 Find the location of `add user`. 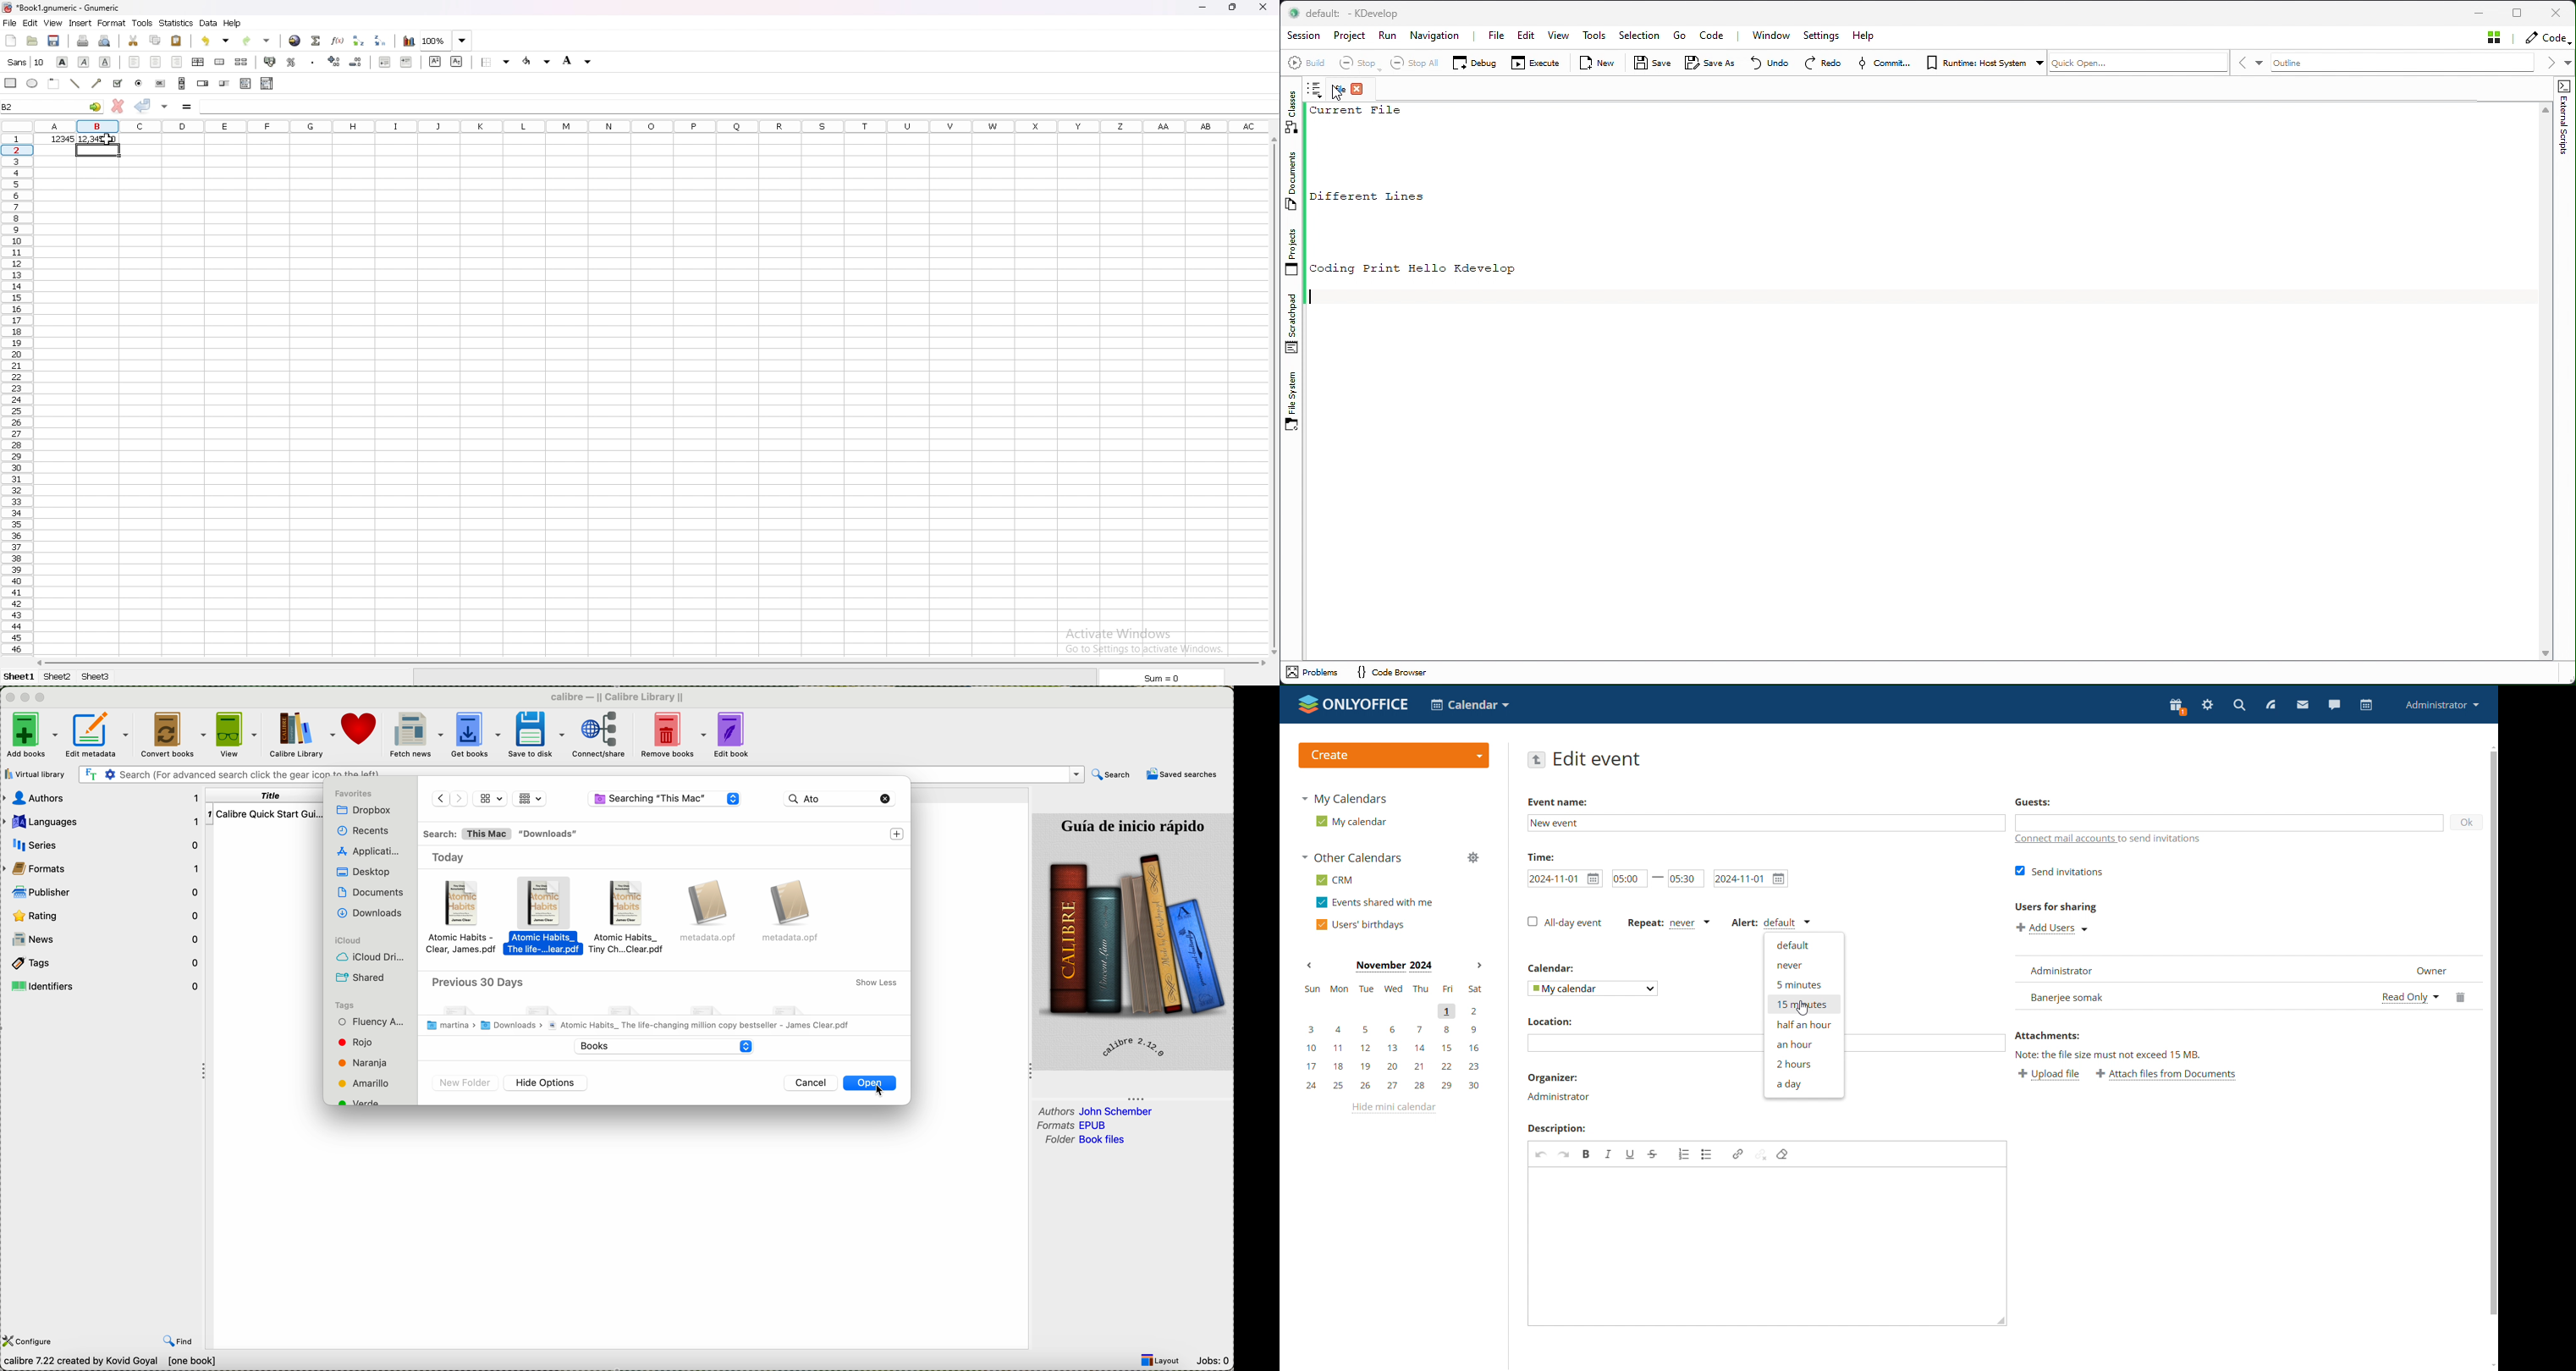

add user is located at coordinates (2053, 929).